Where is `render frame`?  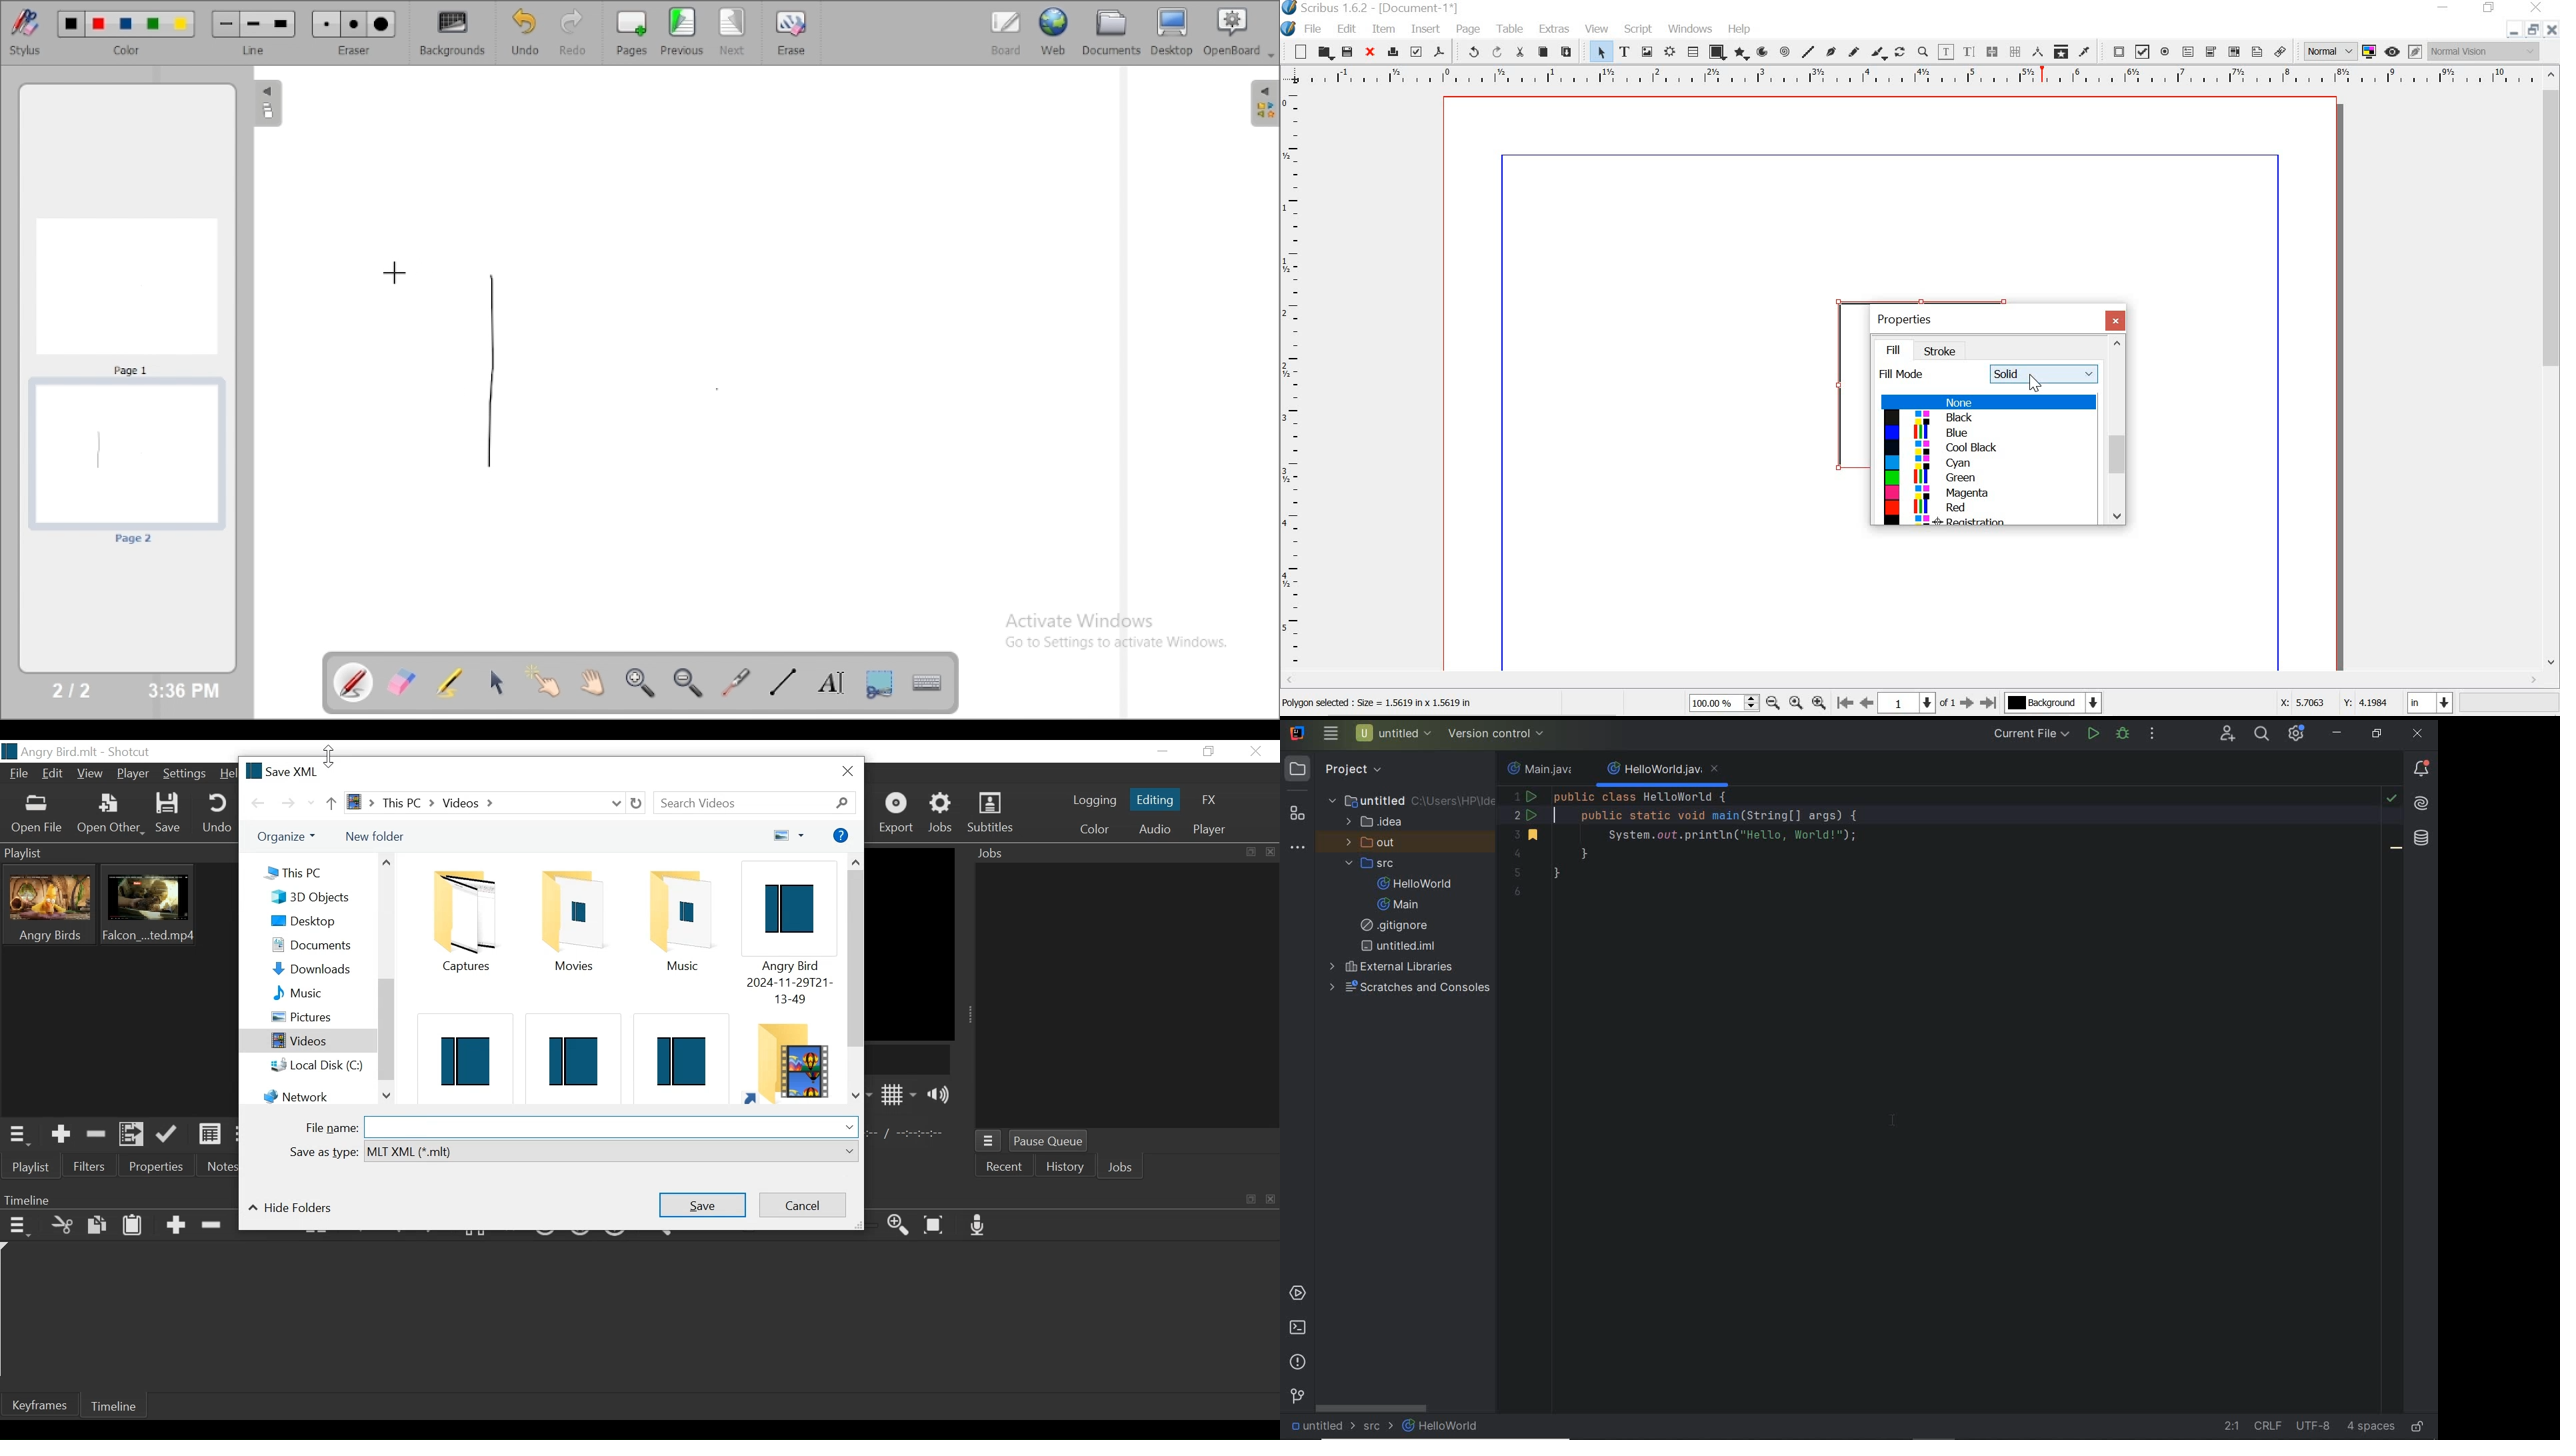 render frame is located at coordinates (1671, 52).